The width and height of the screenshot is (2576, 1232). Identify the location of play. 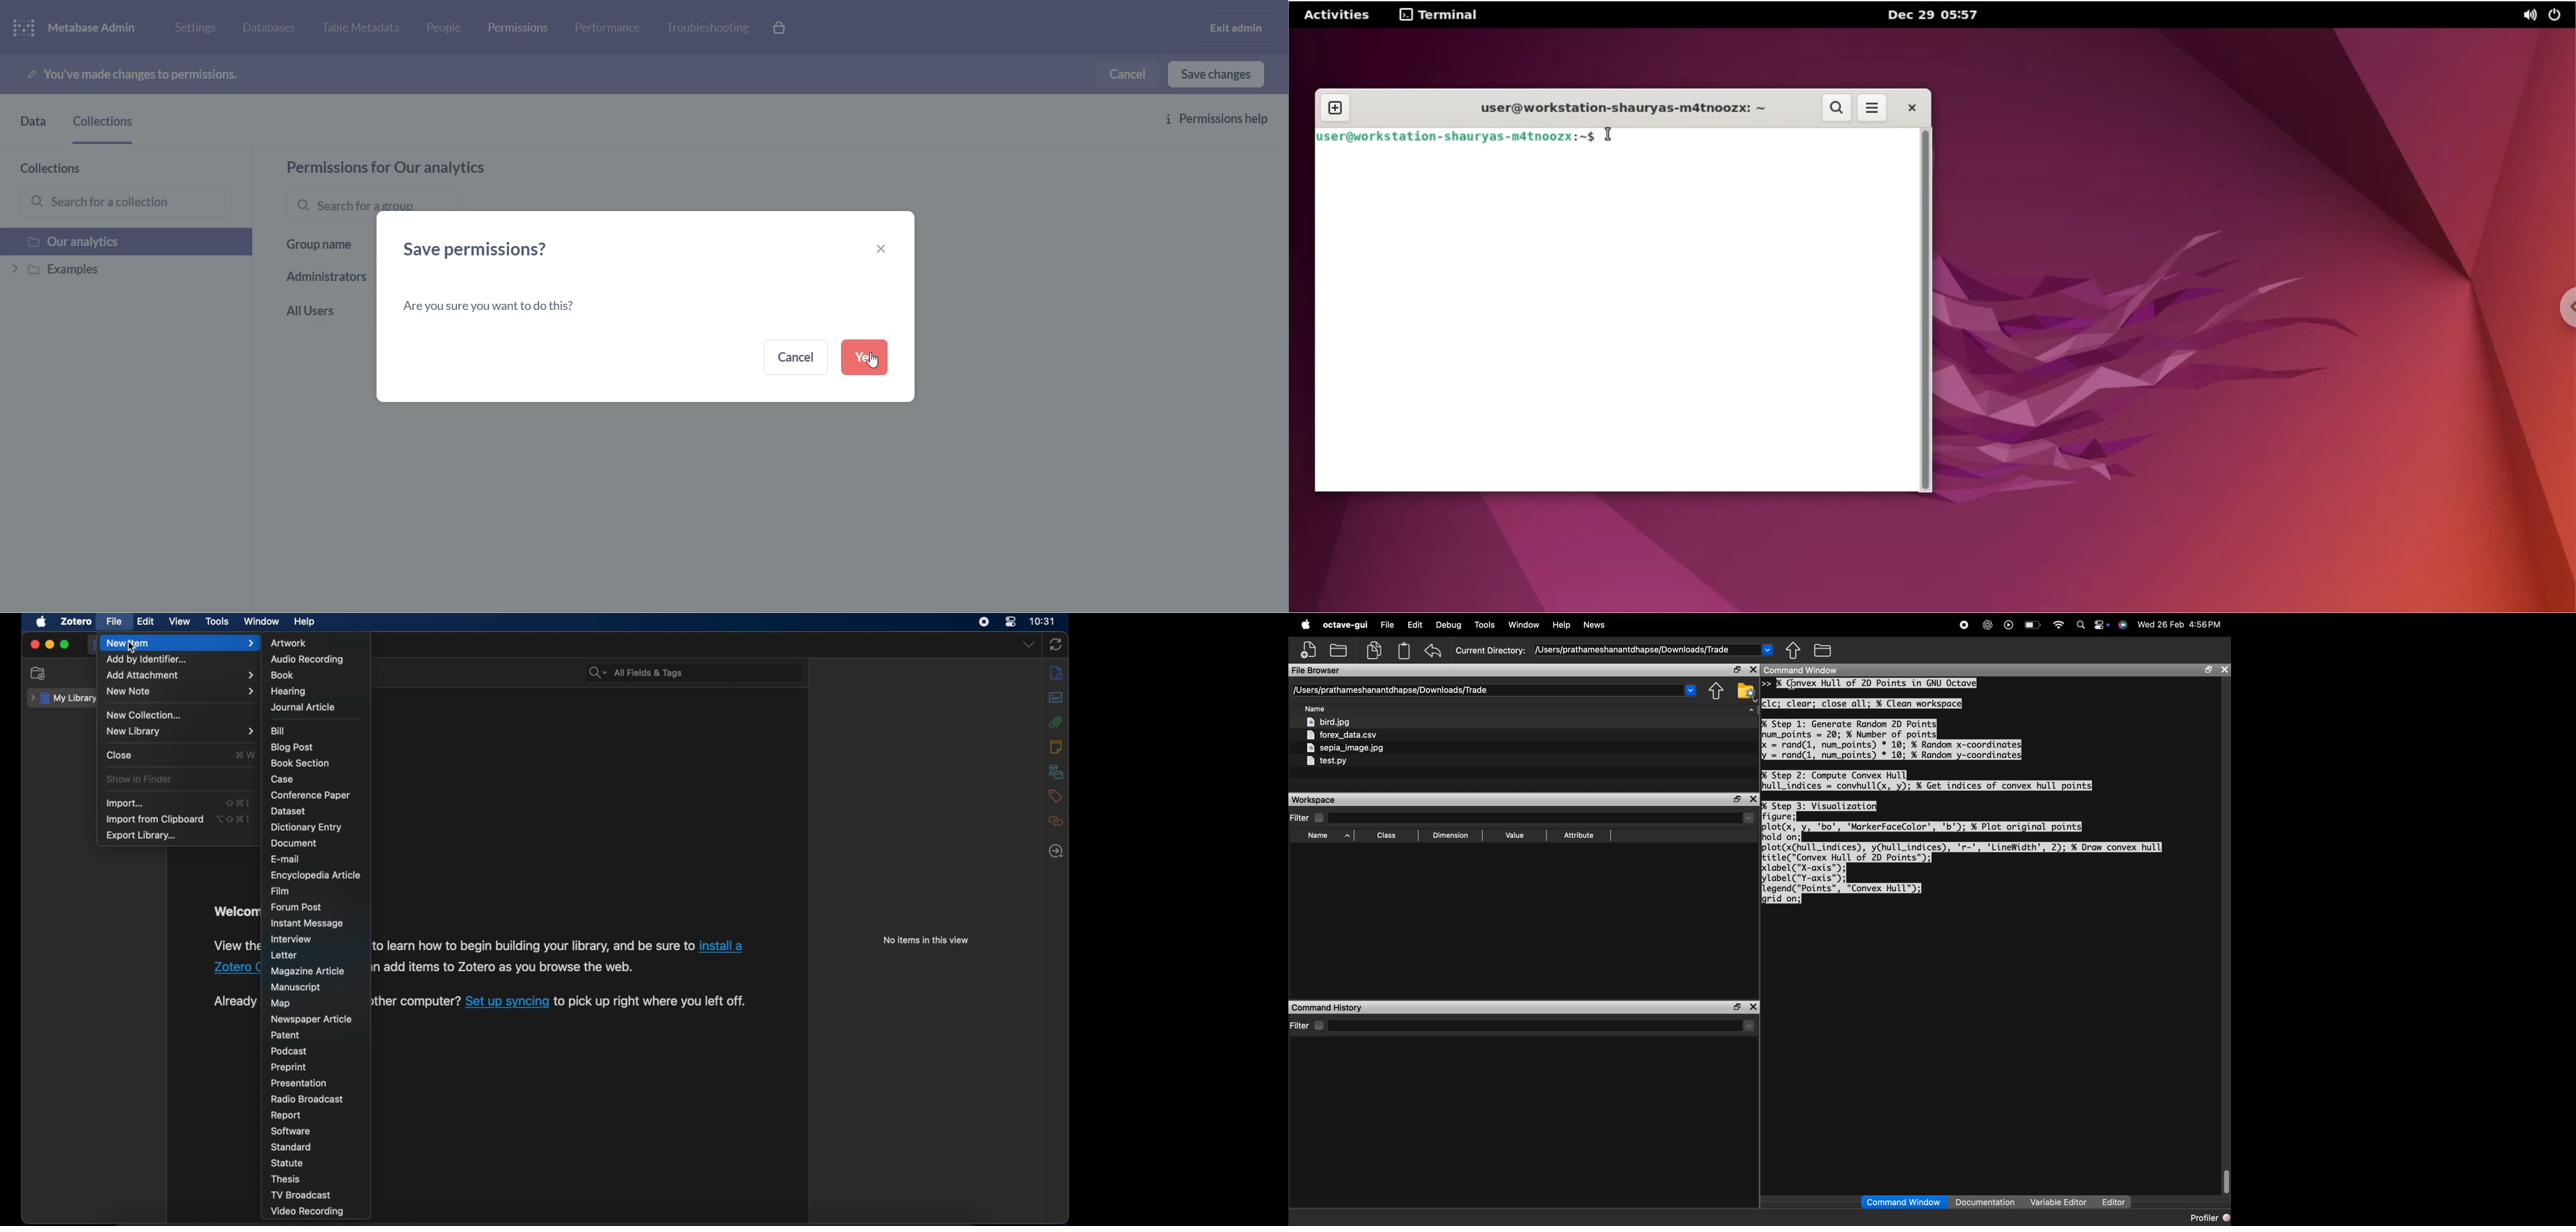
(2009, 625).